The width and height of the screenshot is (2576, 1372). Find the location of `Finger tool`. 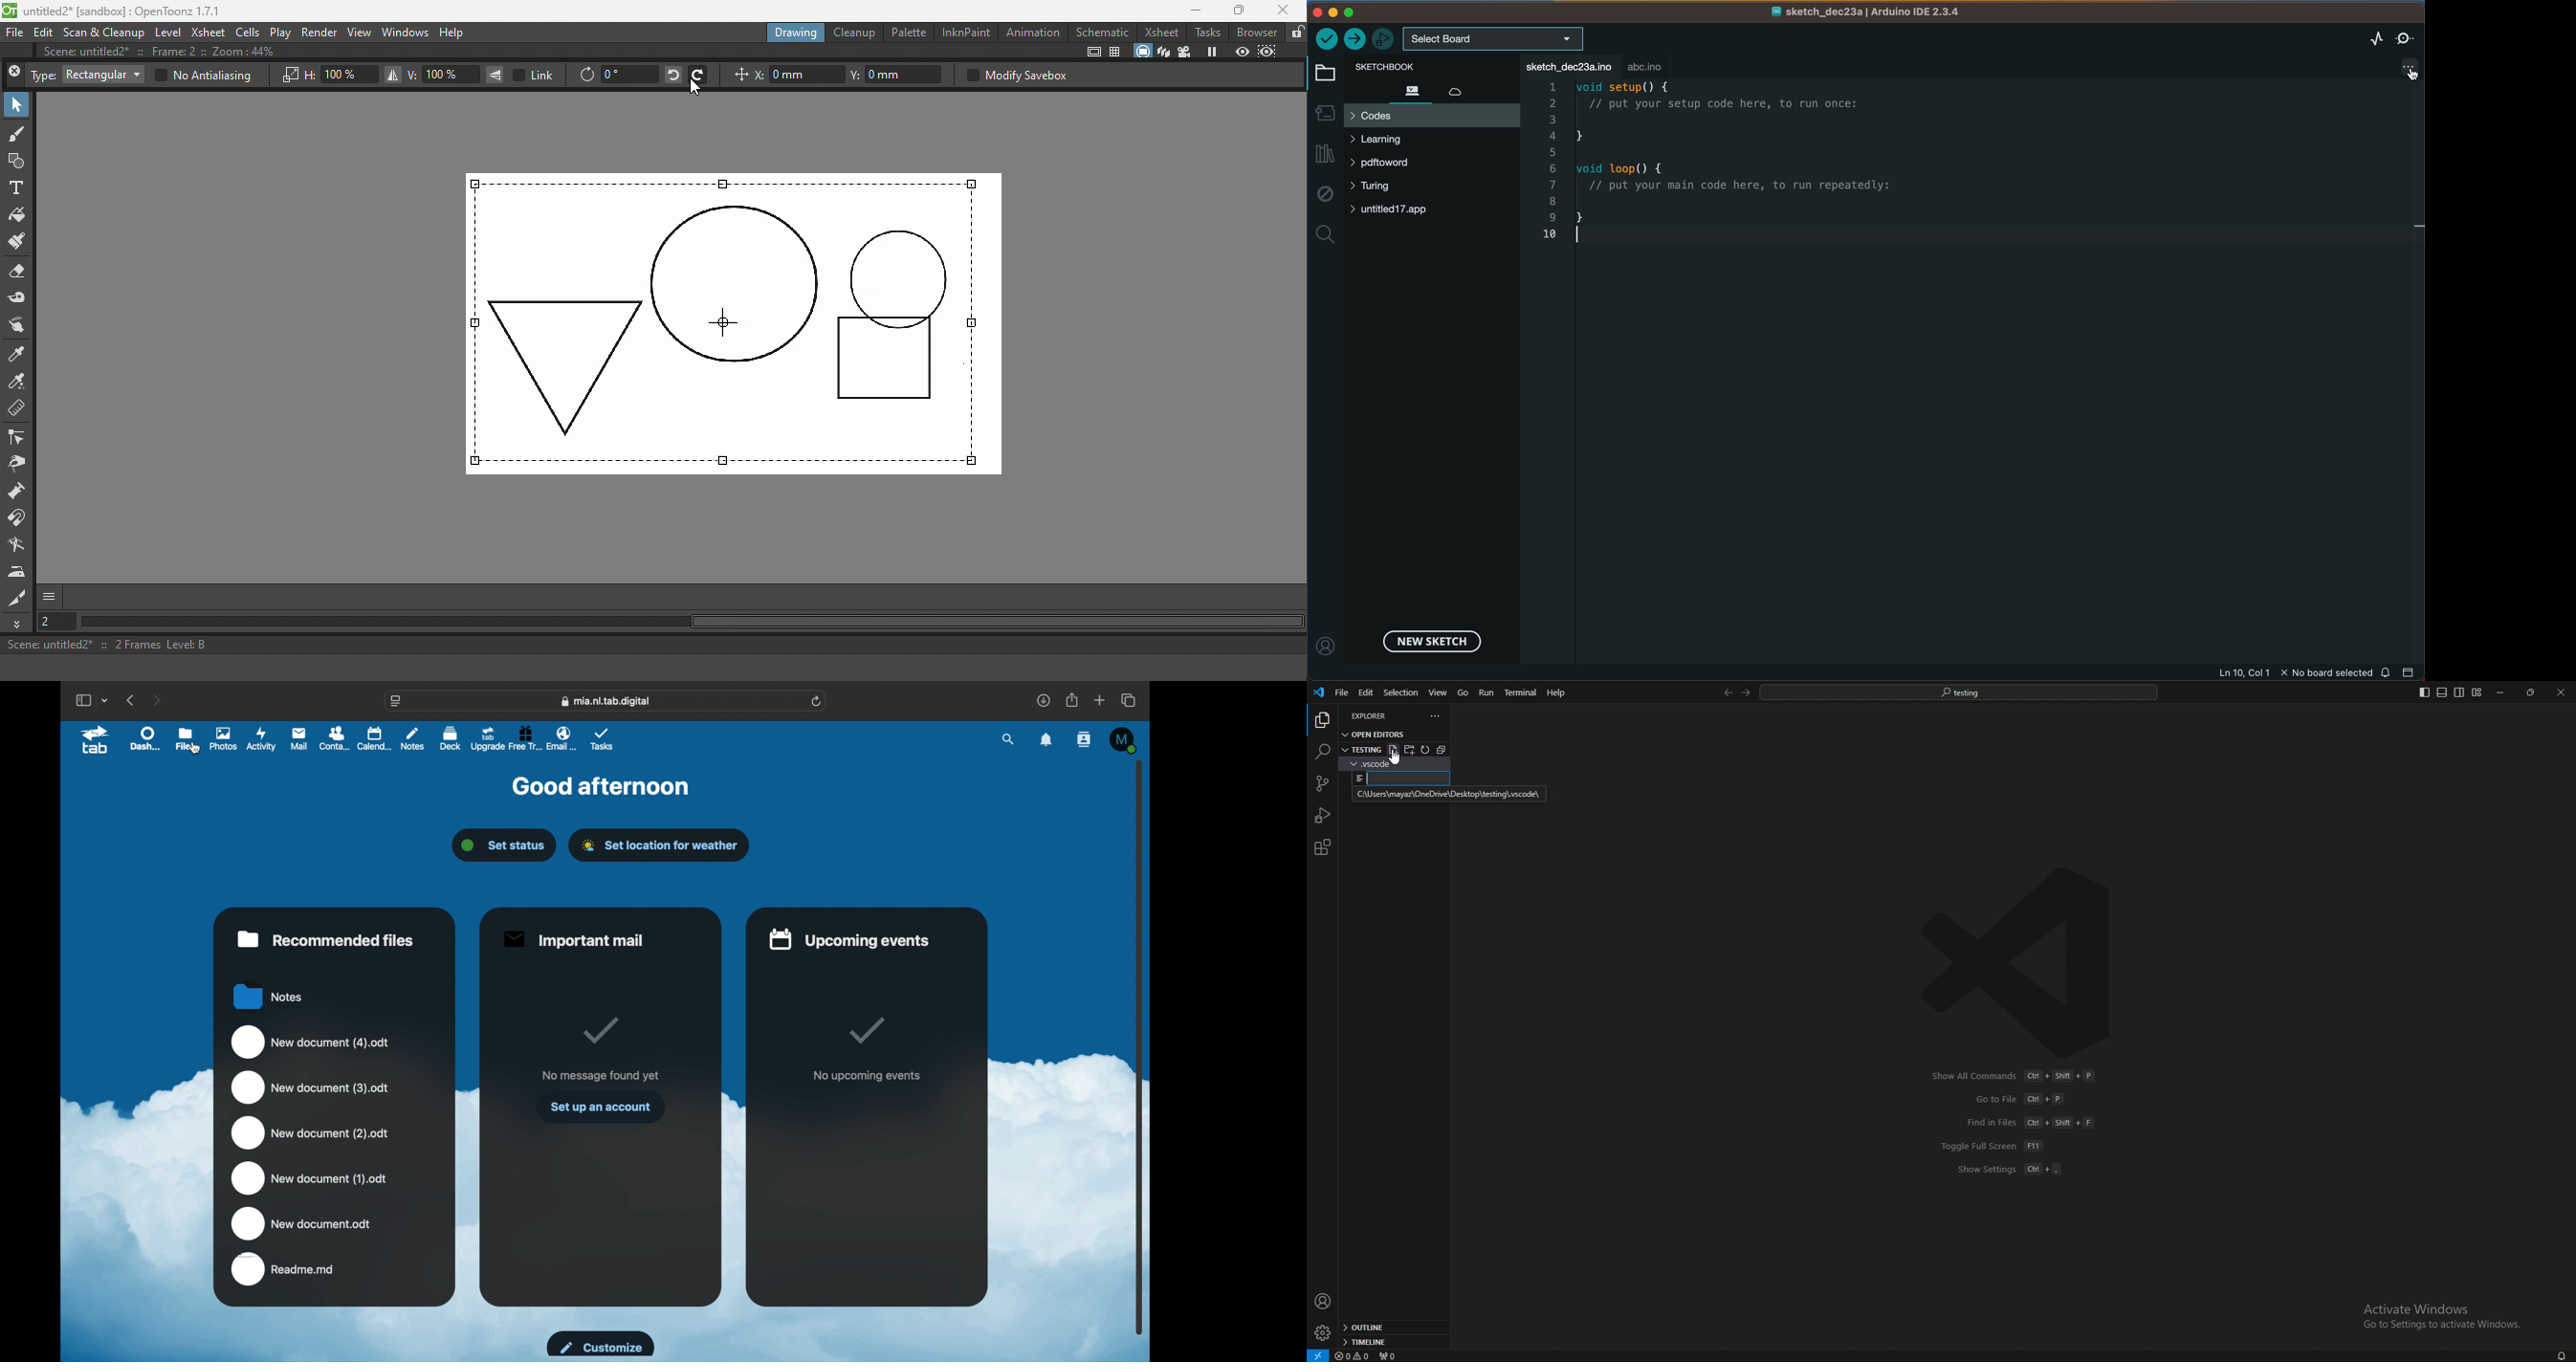

Finger tool is located at coordinates (20, 325).